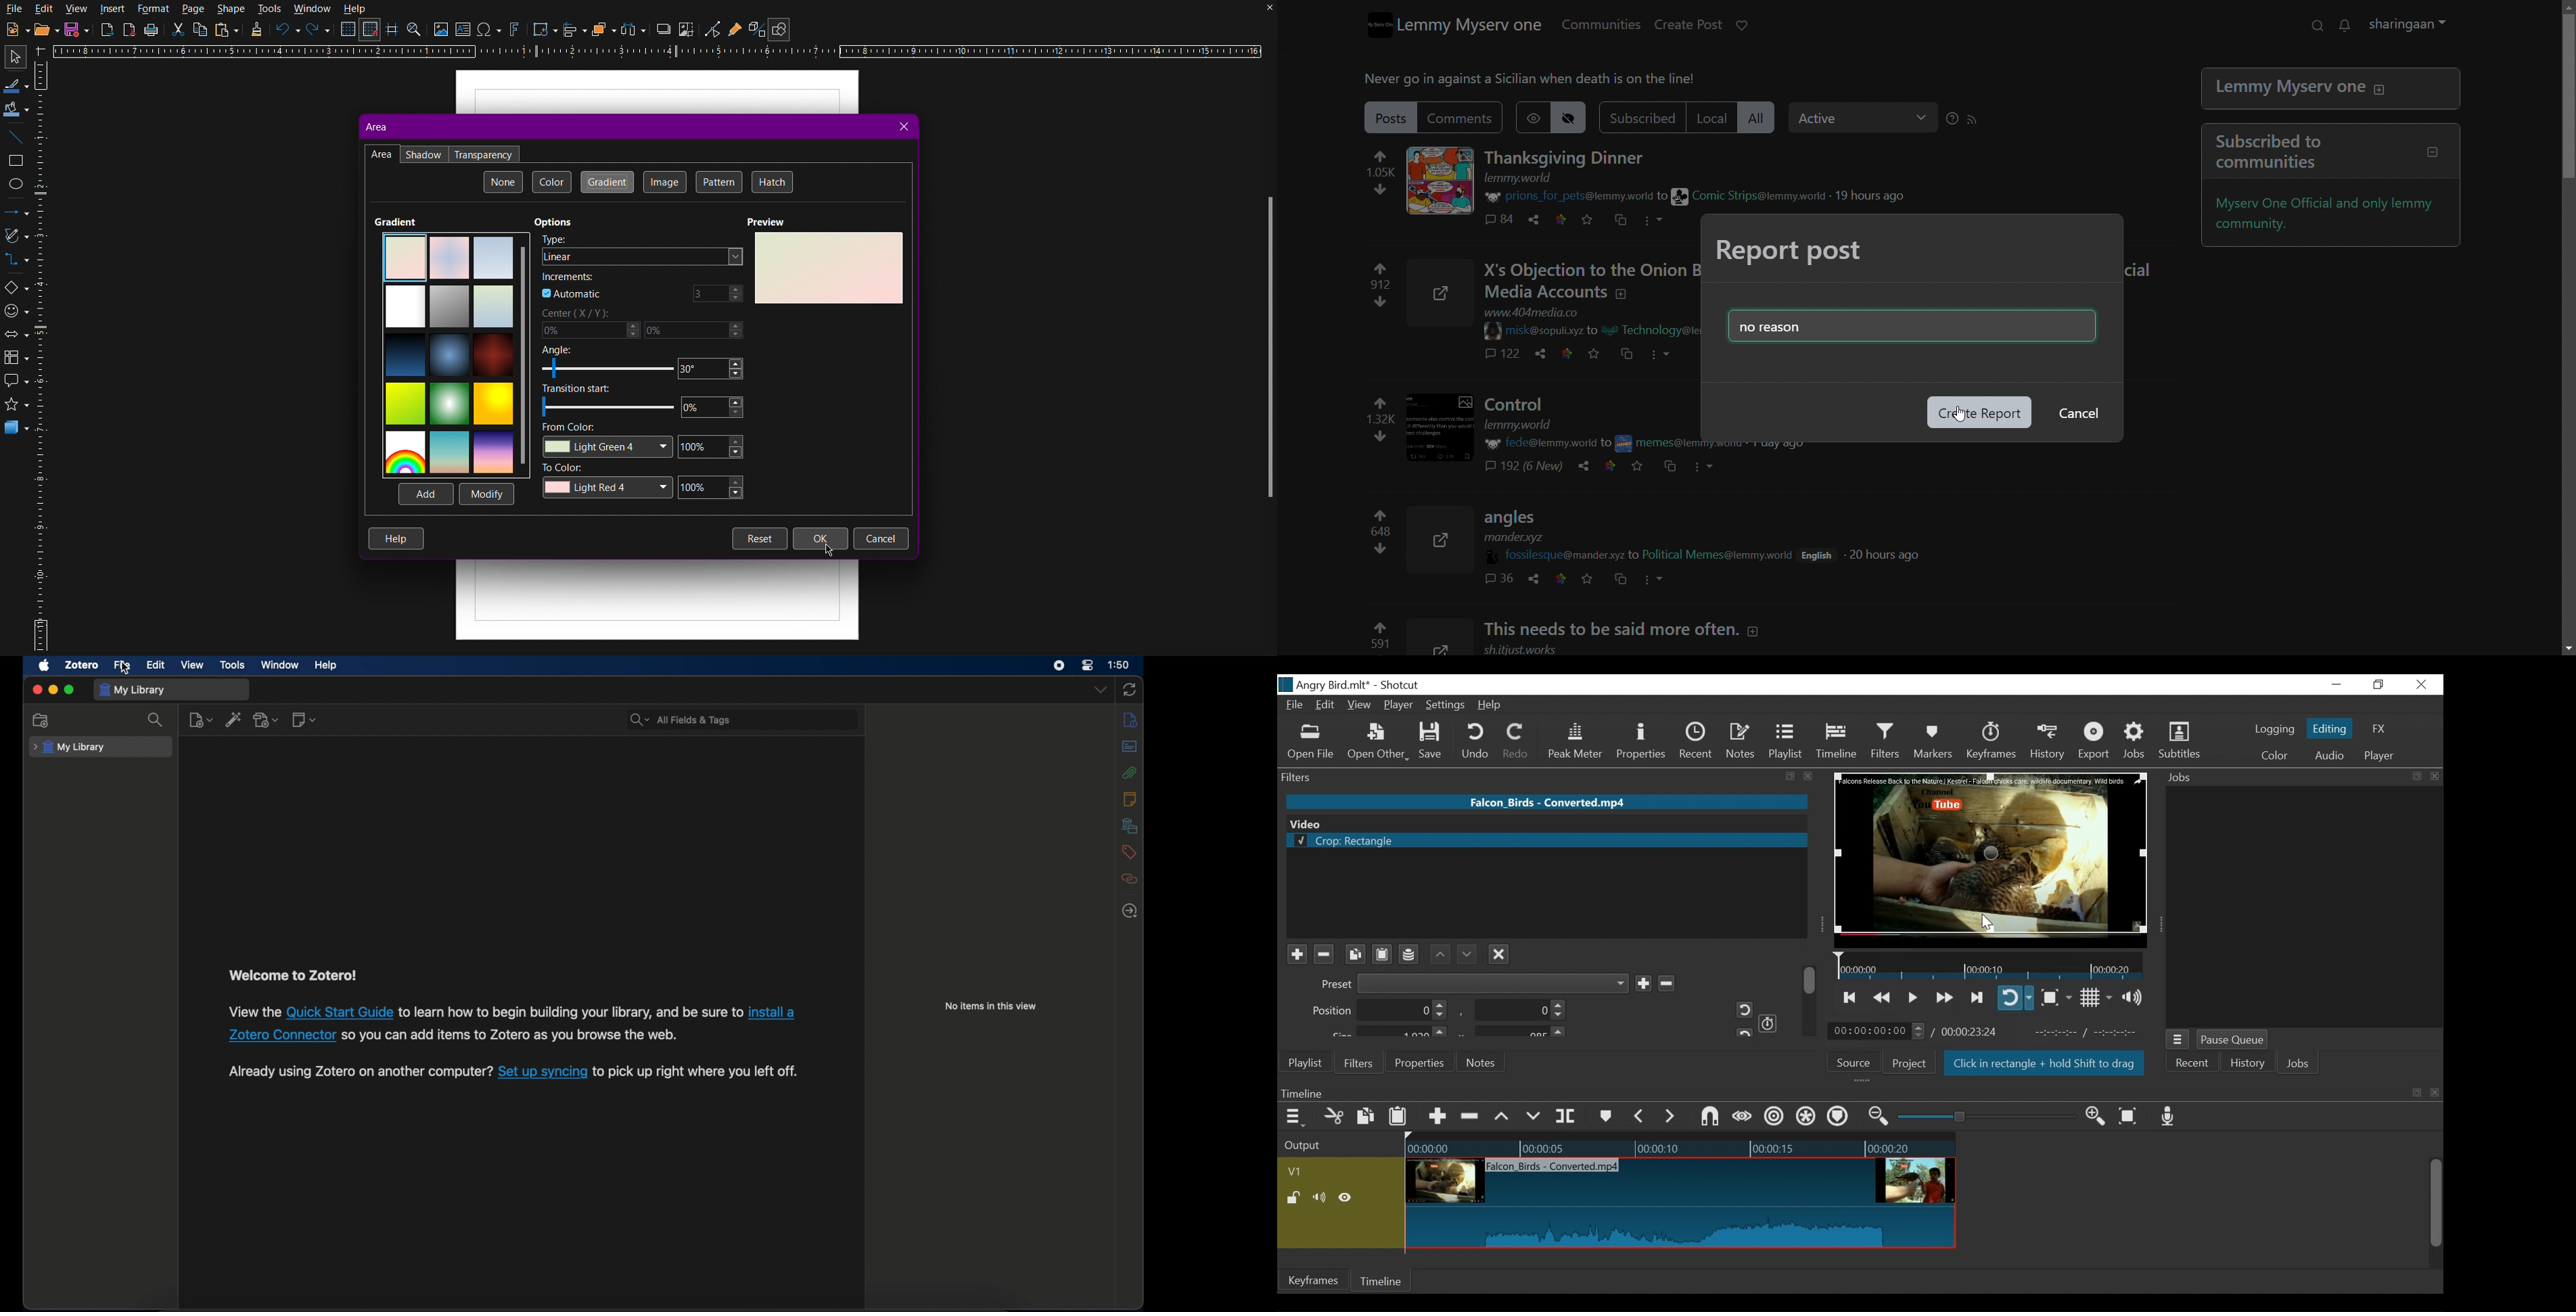 The image size is (2576, 1316). I want to click on Open File, so click(1311, 743).